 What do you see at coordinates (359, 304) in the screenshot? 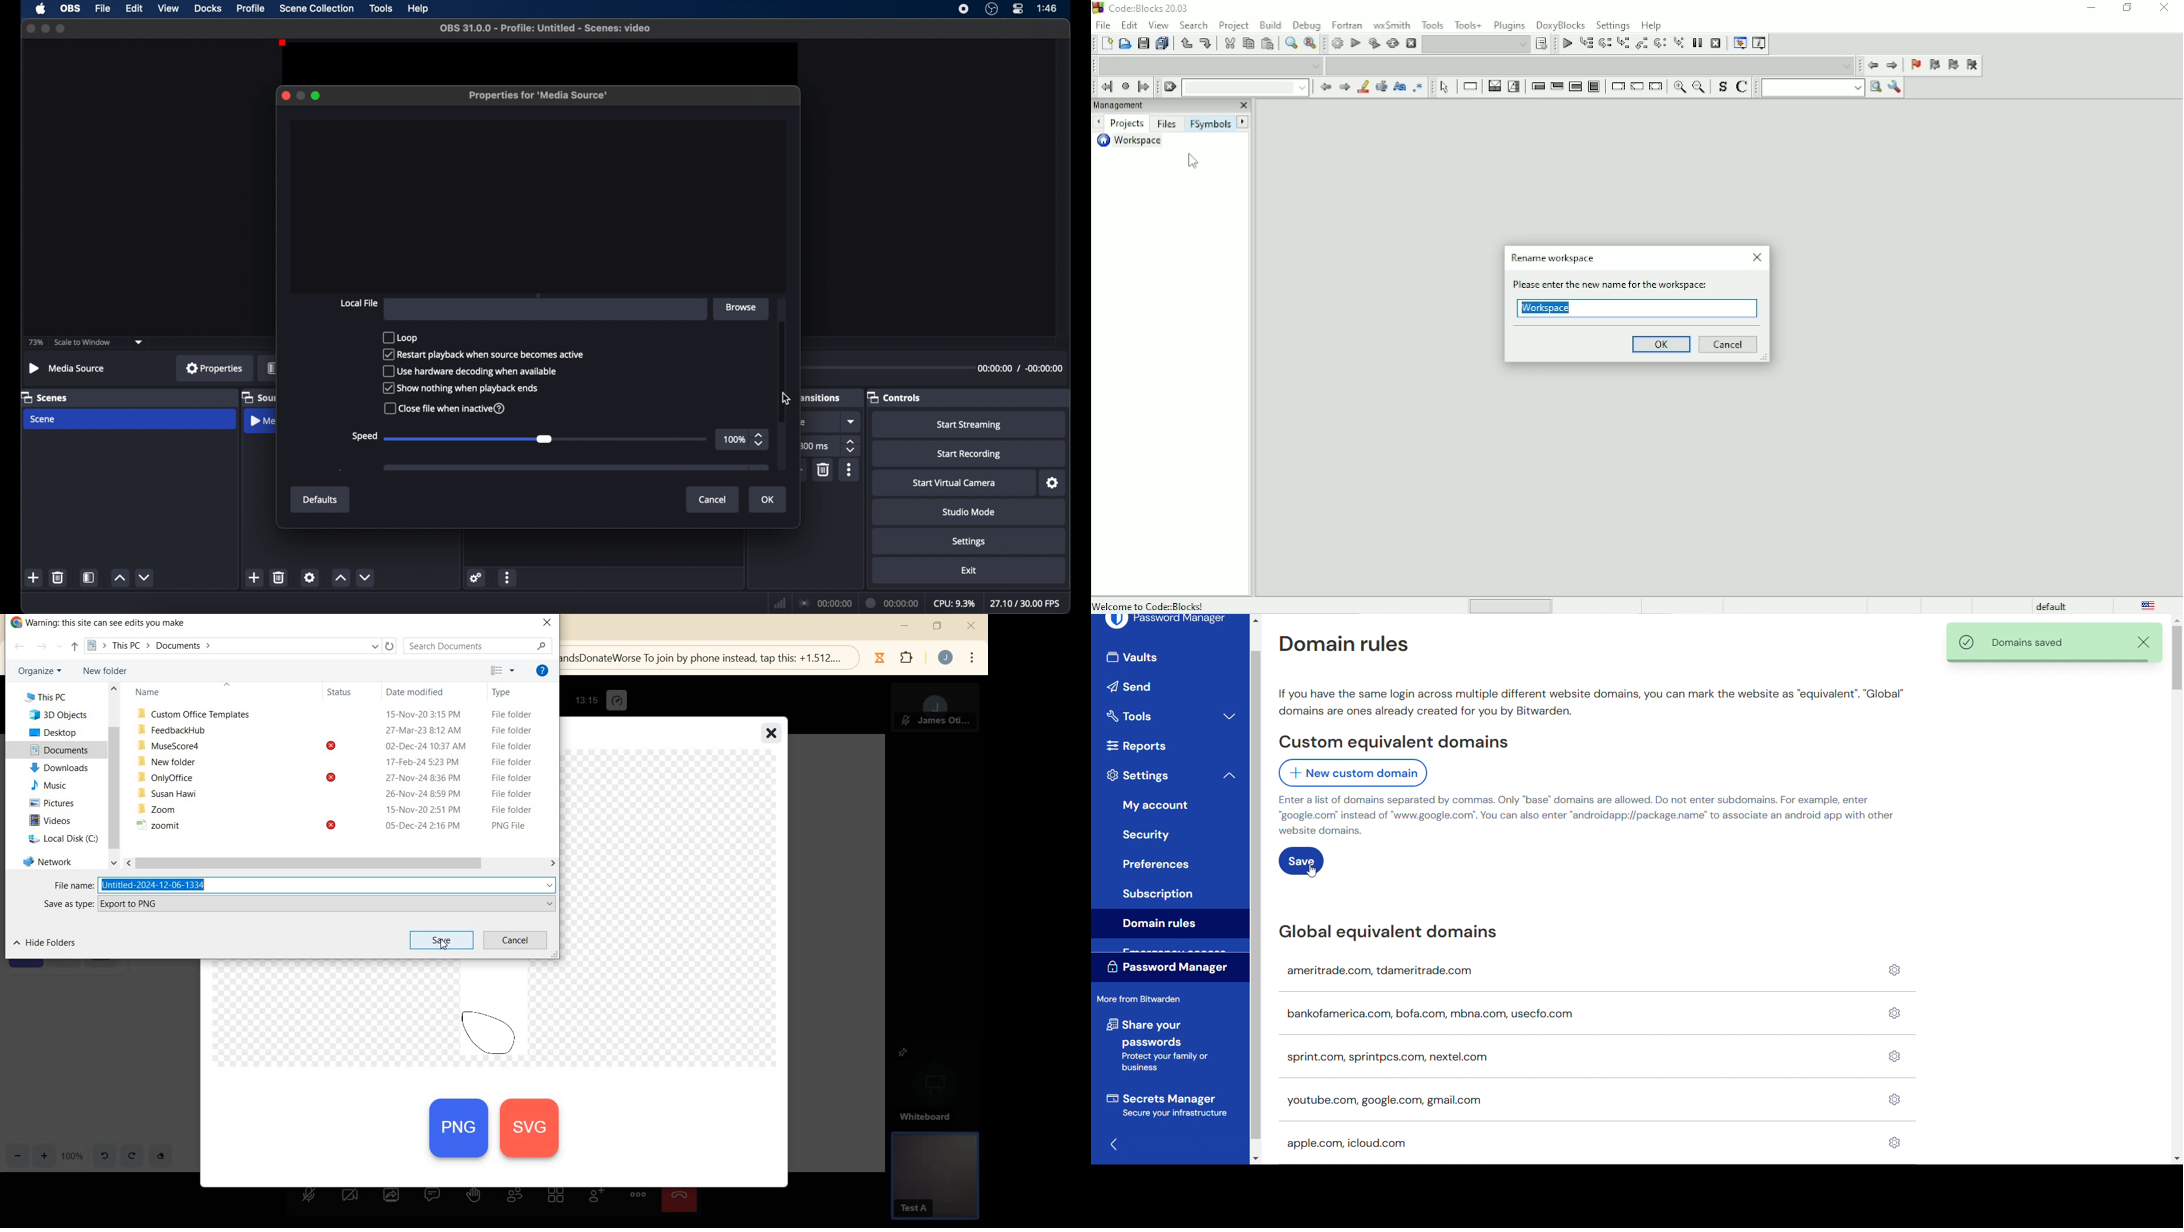
I see `local file` at bounding box center [359, 304].